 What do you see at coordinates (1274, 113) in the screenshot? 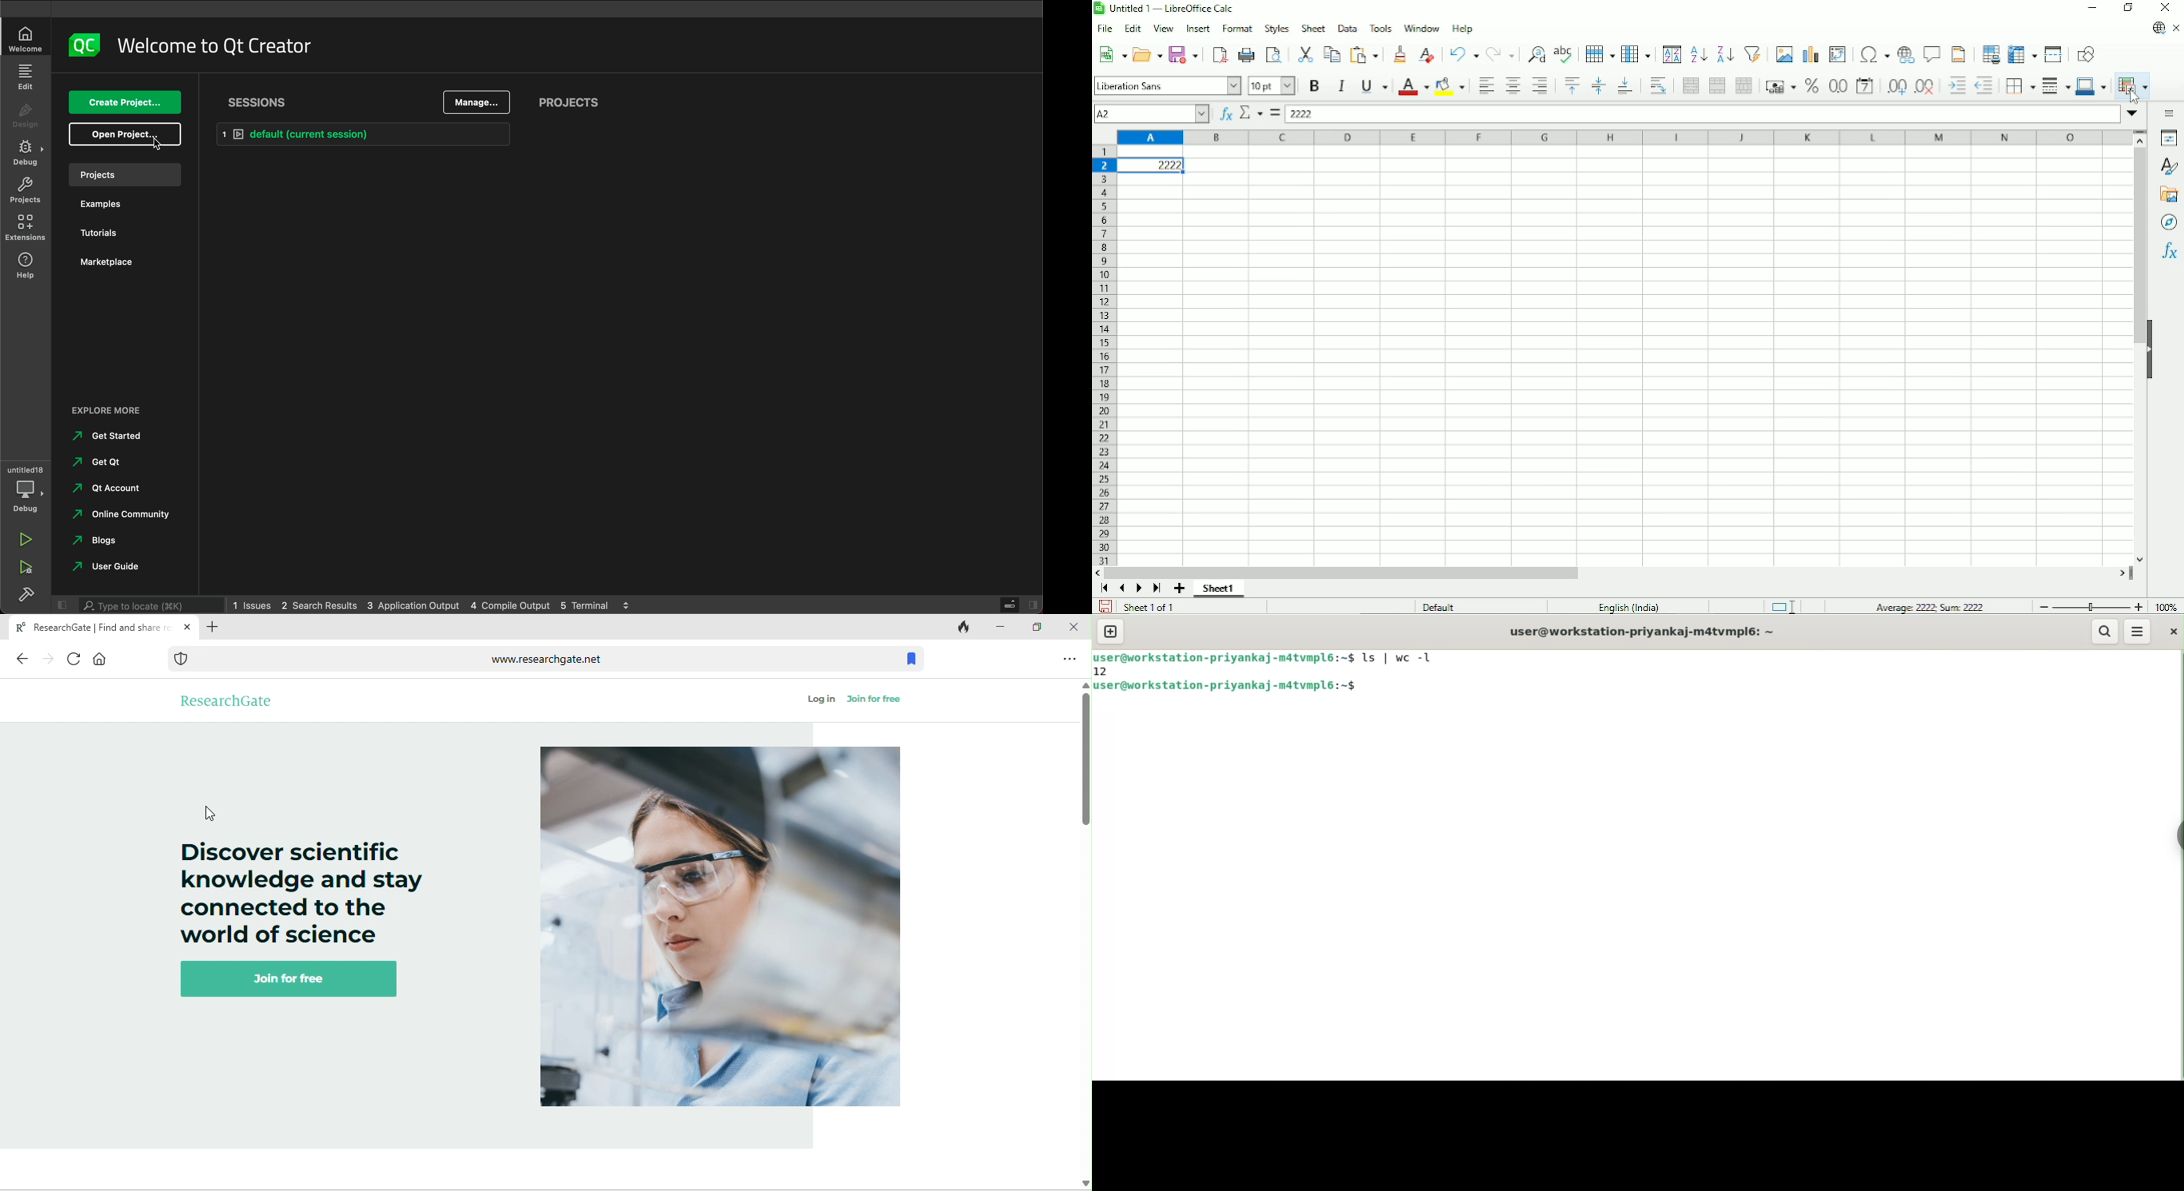
I see `Formula` at bounding box center [1274, 113].